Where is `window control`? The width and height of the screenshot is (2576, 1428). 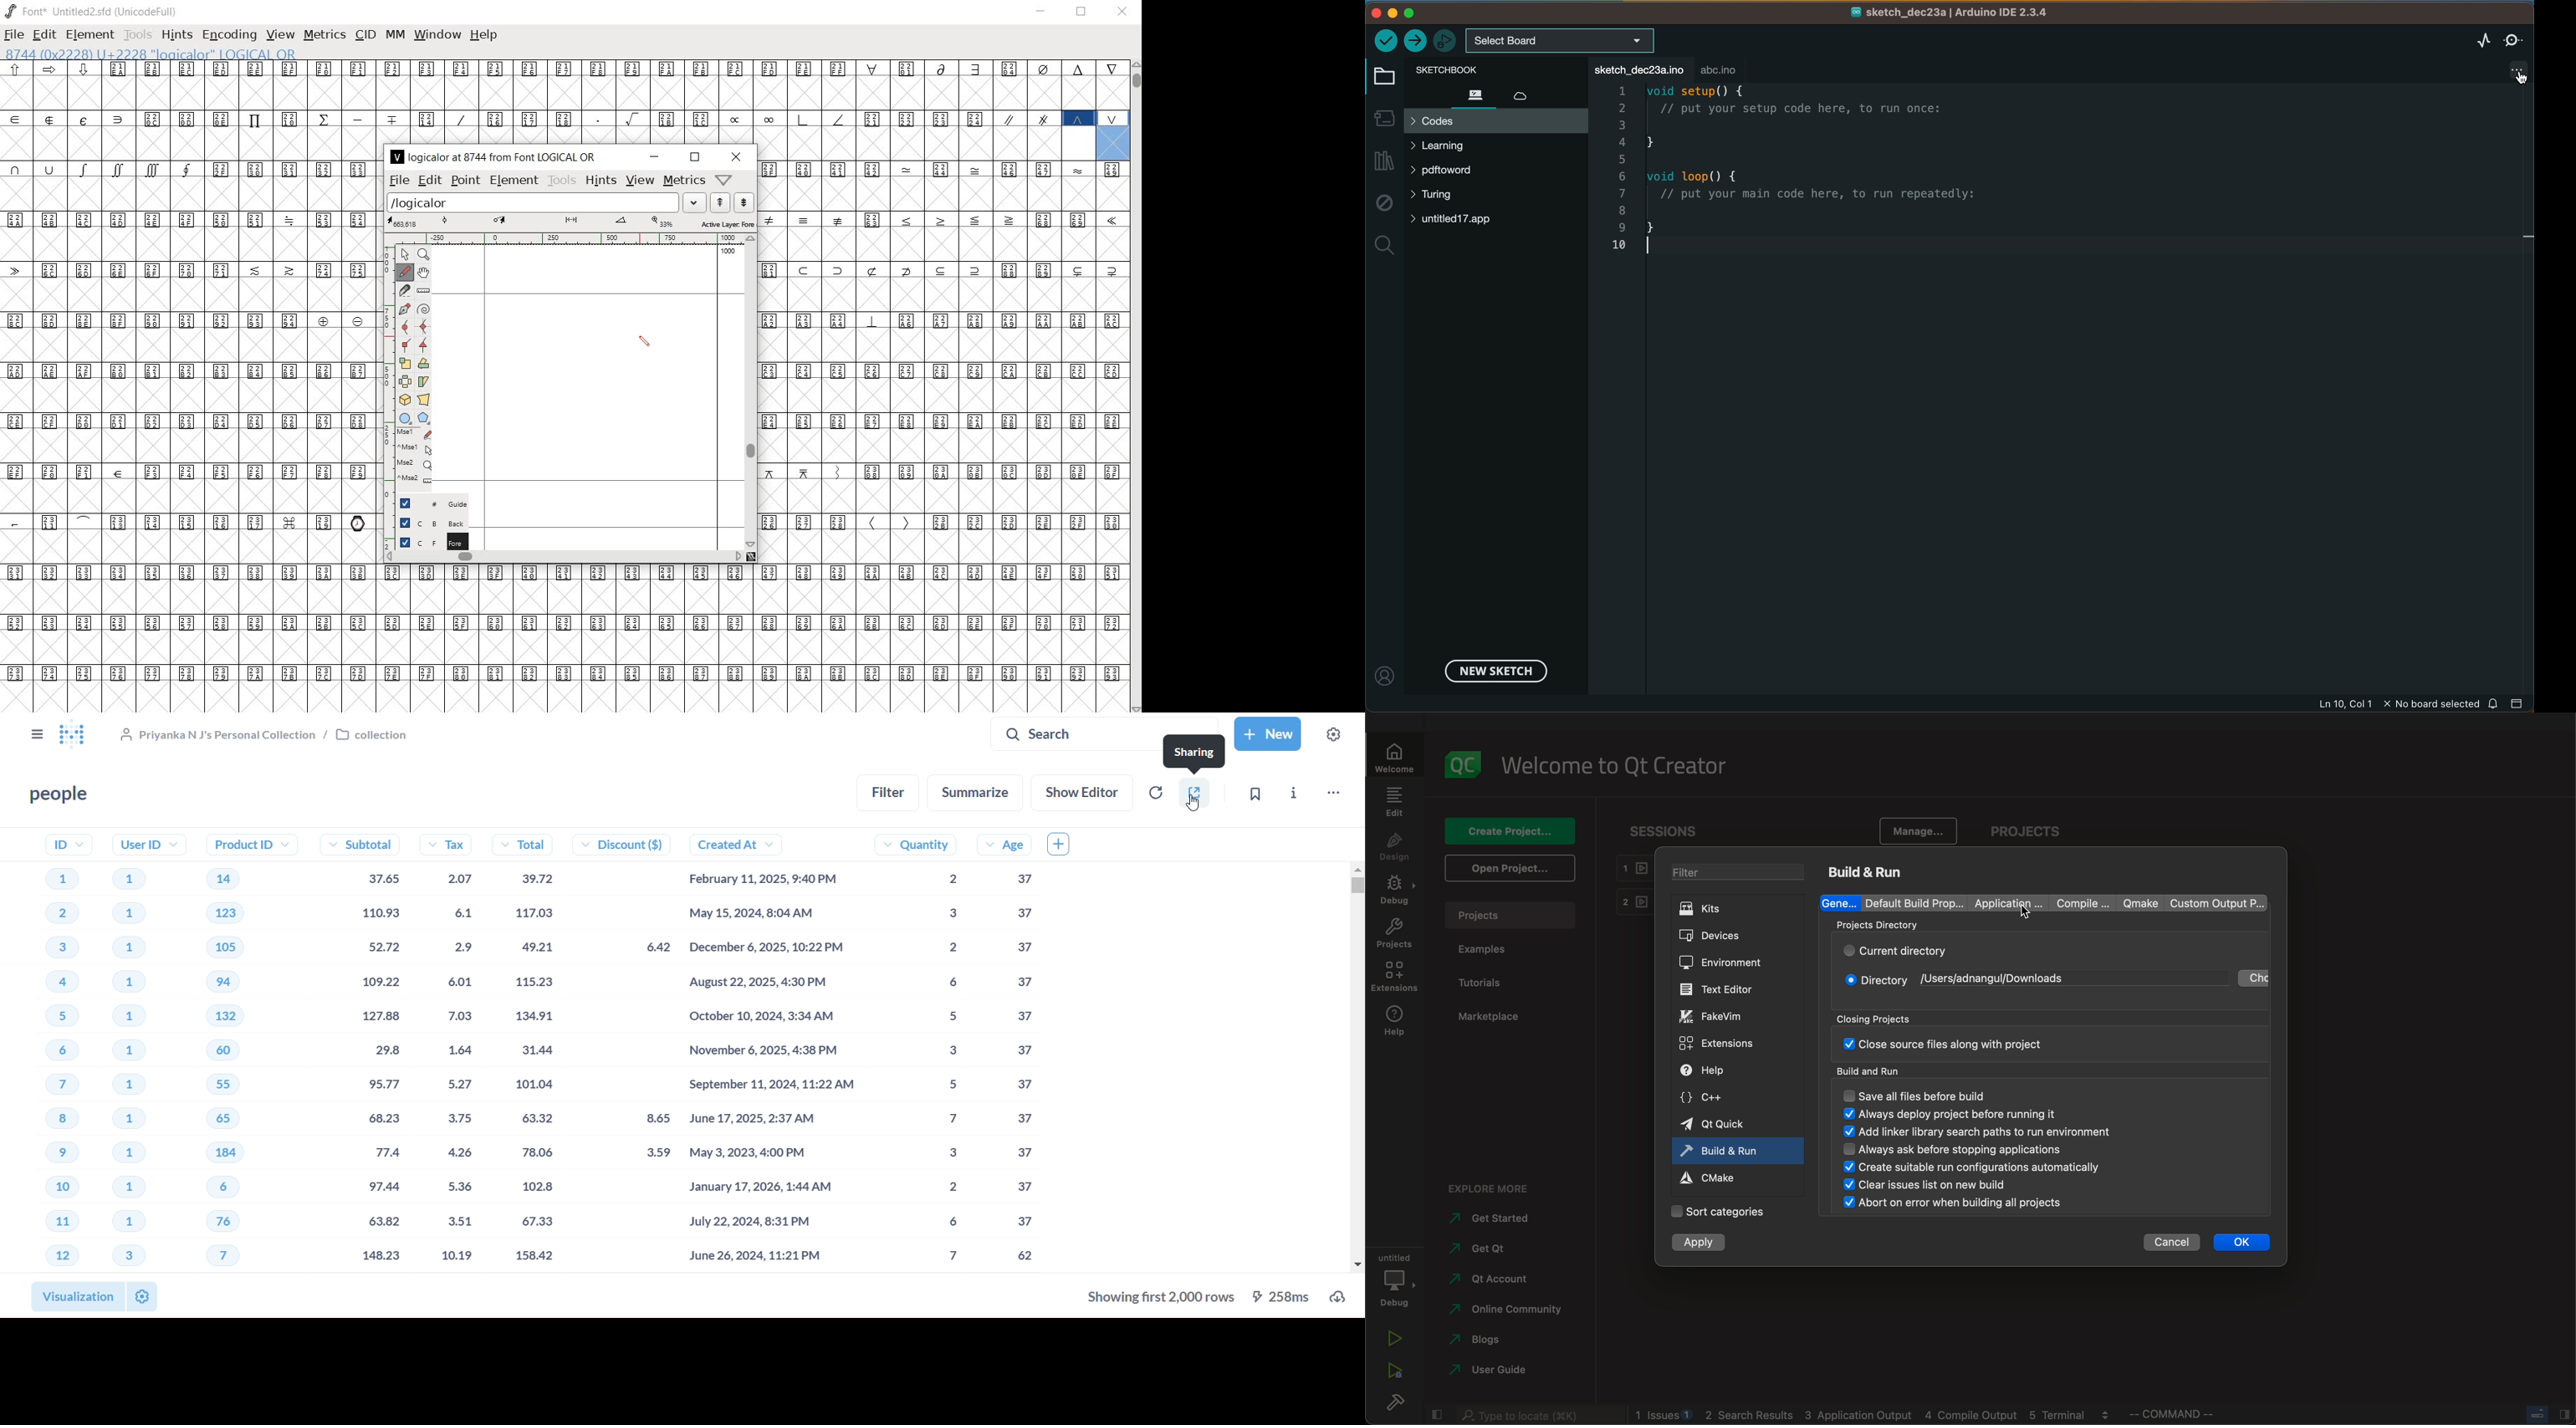 window control is located at coordinates (1408, 13).